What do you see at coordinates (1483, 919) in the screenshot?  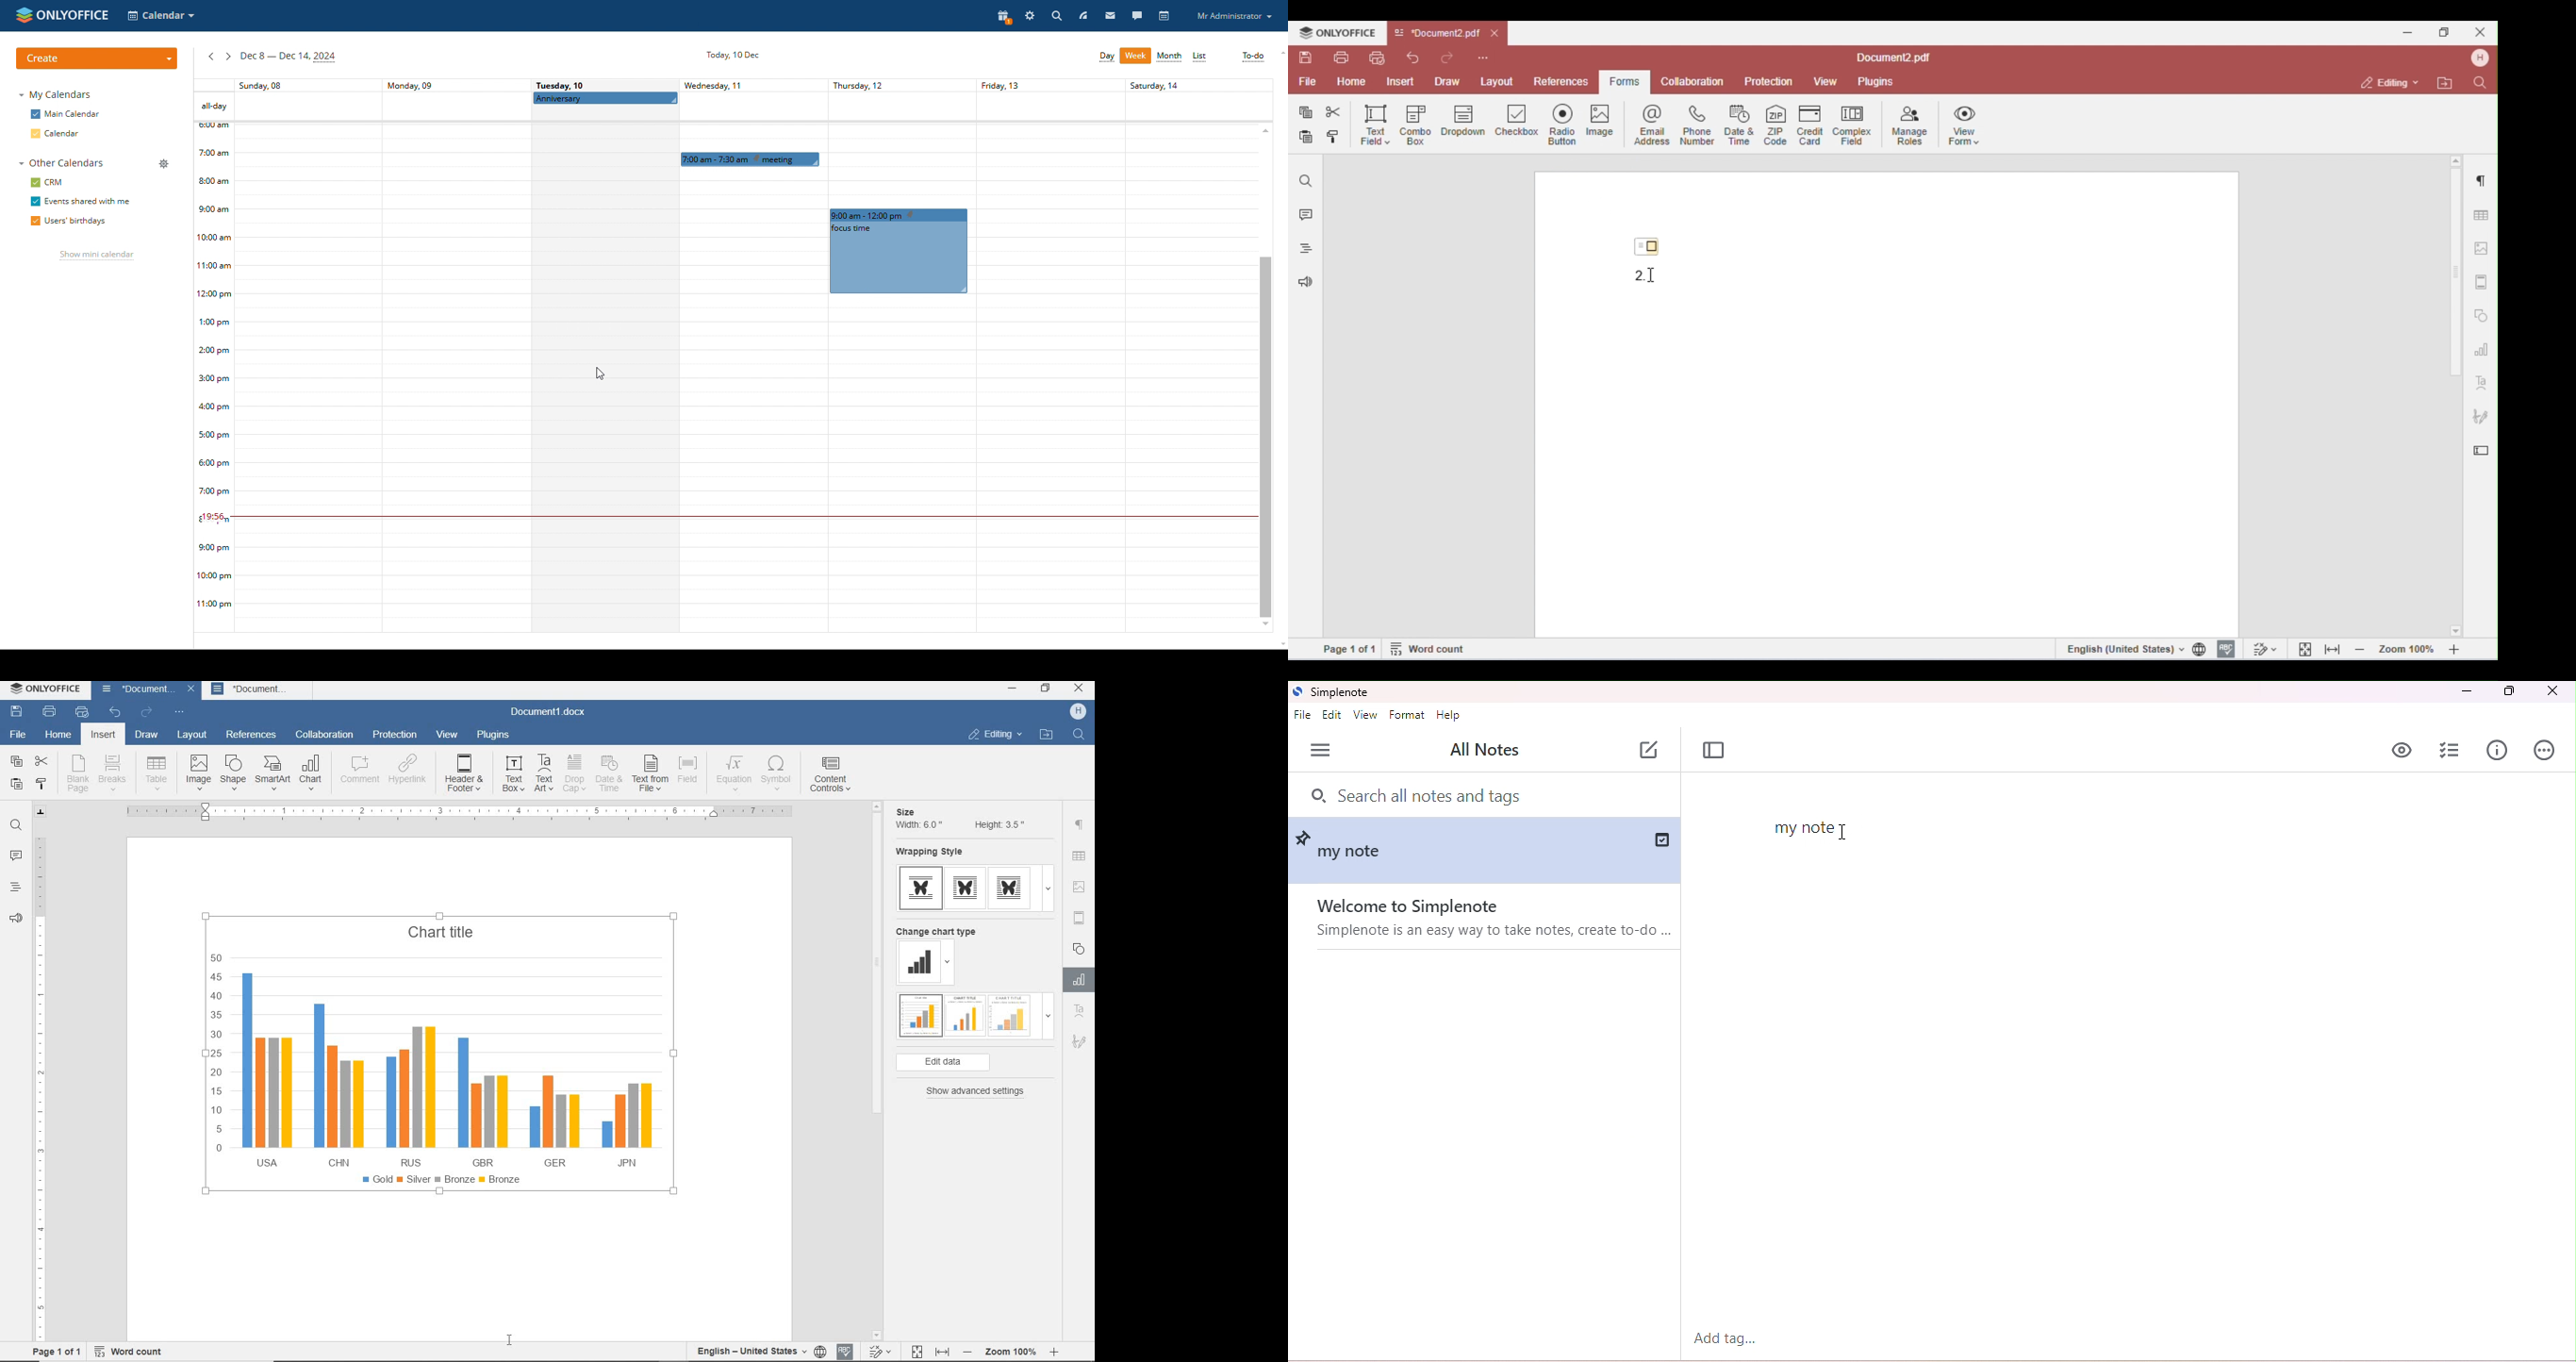 I see `welcome to simplenote` at bounding box center [1483, 919].